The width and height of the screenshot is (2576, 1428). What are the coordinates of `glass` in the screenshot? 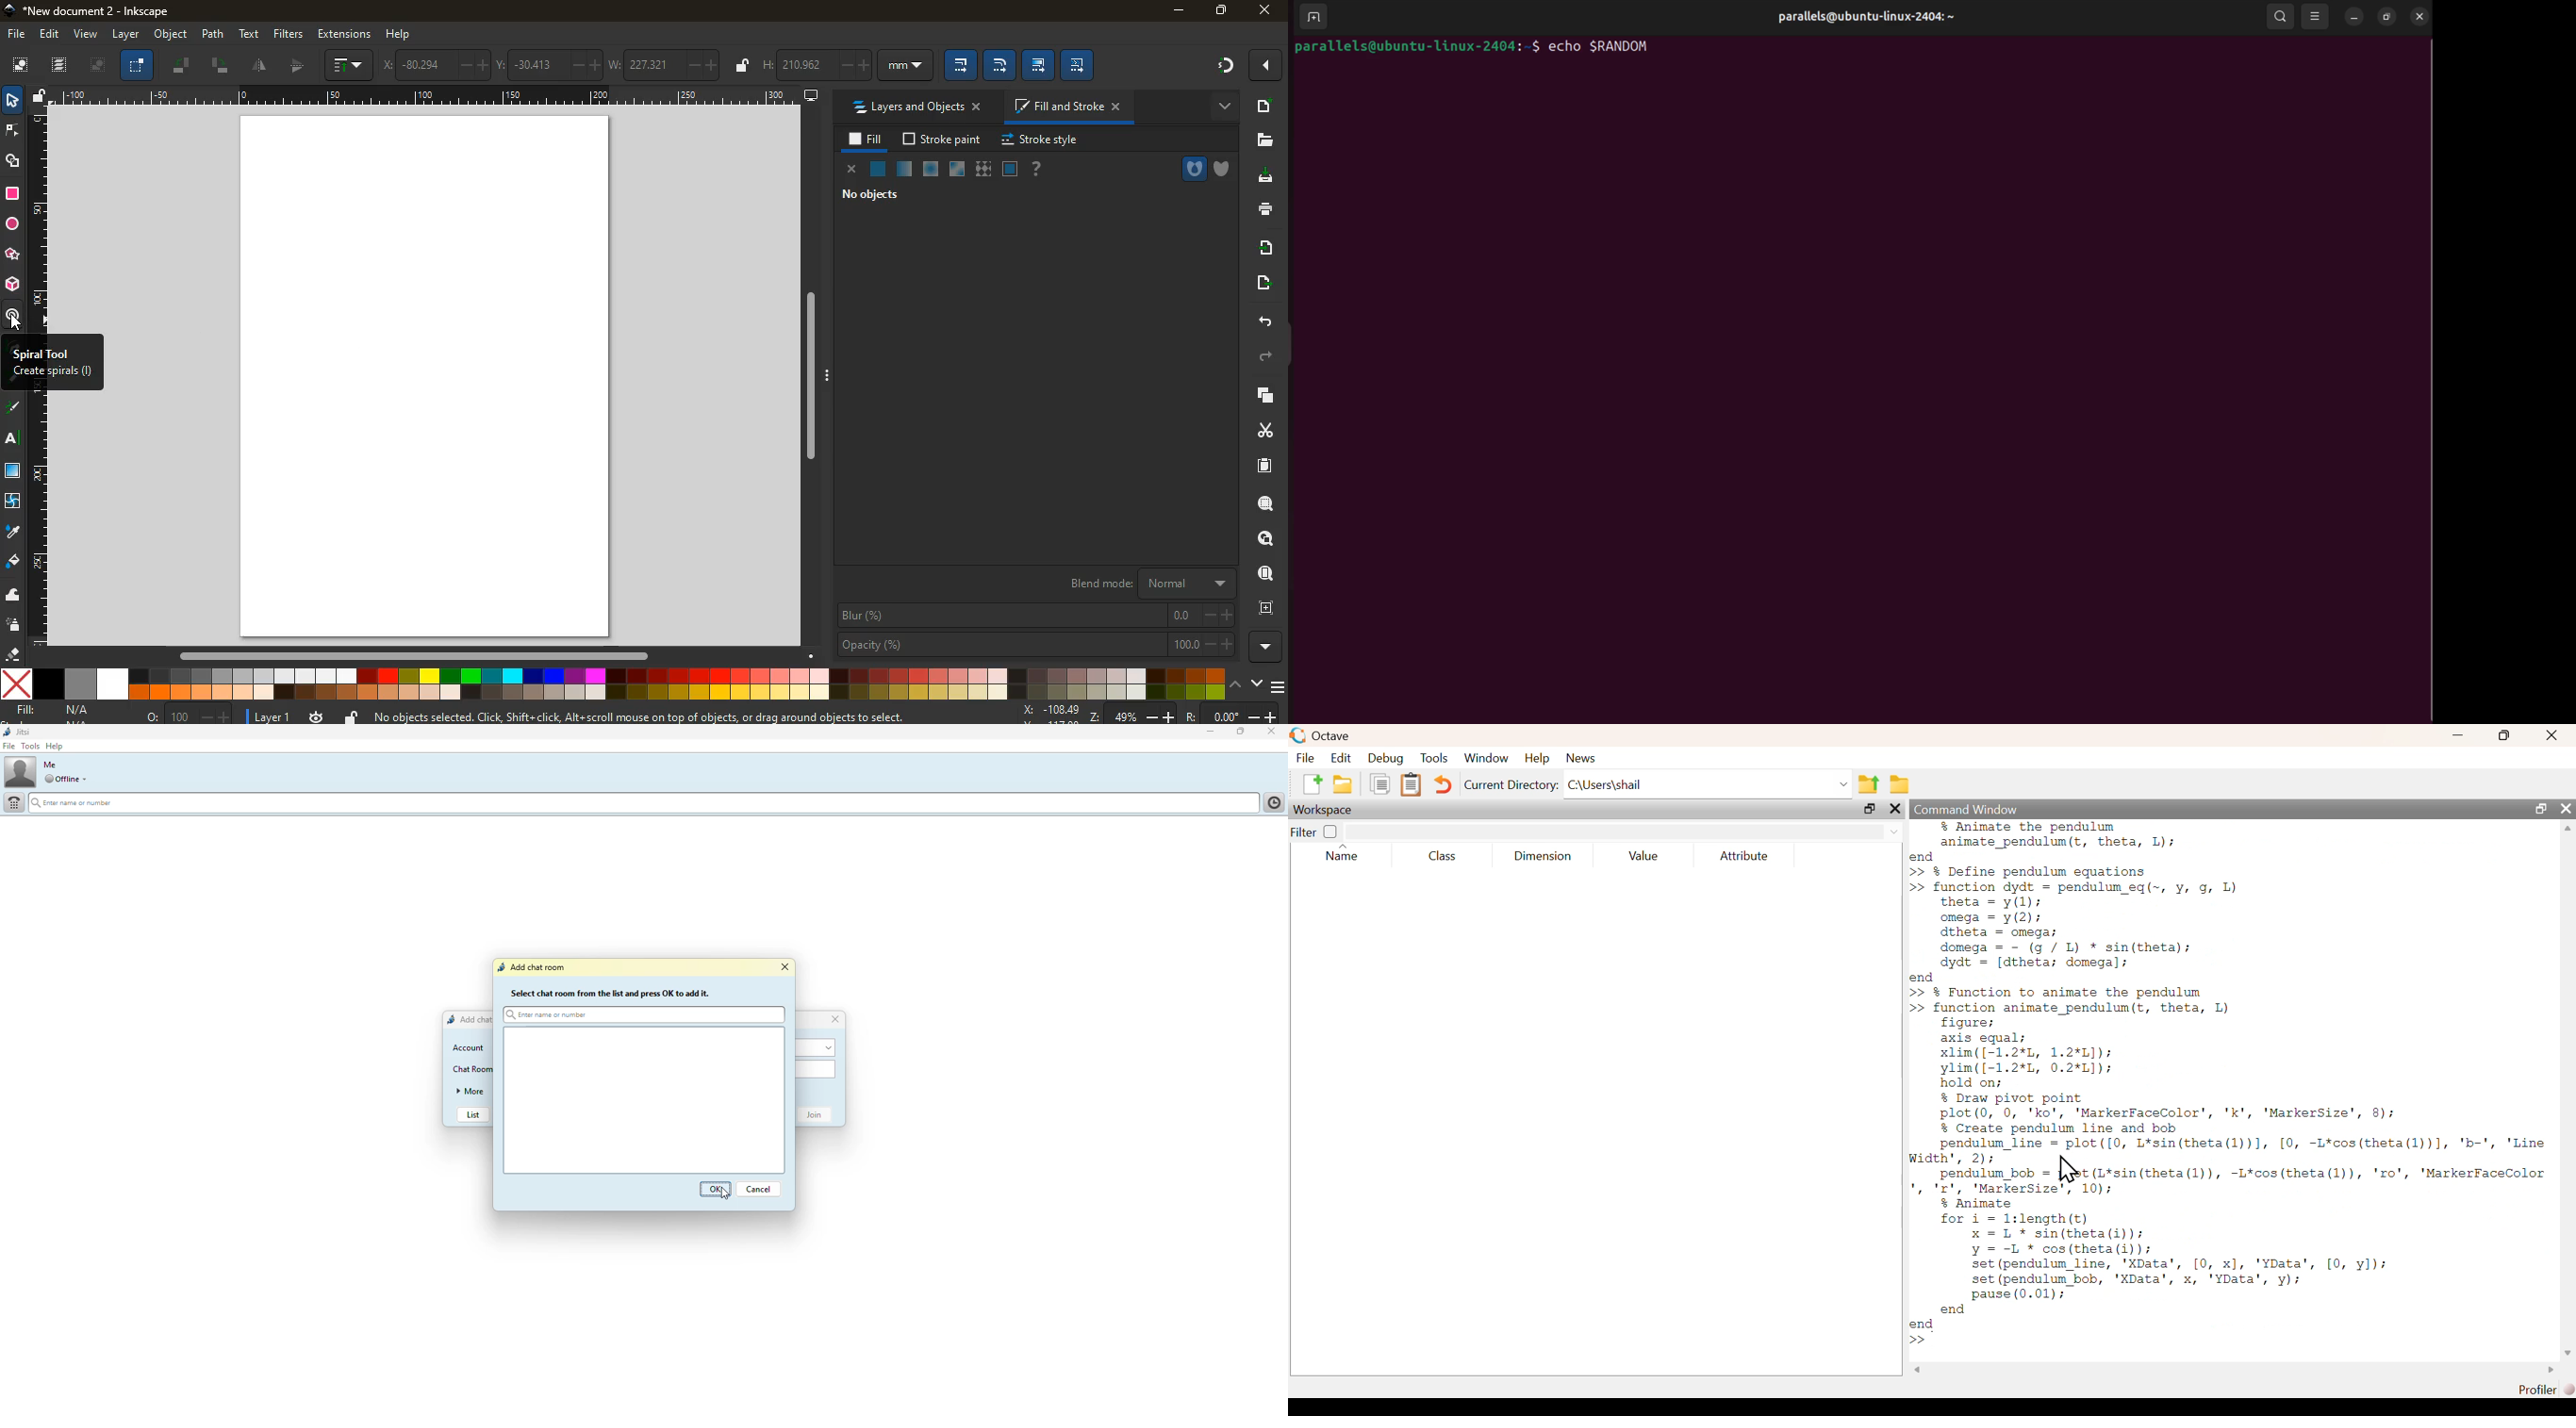 It's located at (12, 471).